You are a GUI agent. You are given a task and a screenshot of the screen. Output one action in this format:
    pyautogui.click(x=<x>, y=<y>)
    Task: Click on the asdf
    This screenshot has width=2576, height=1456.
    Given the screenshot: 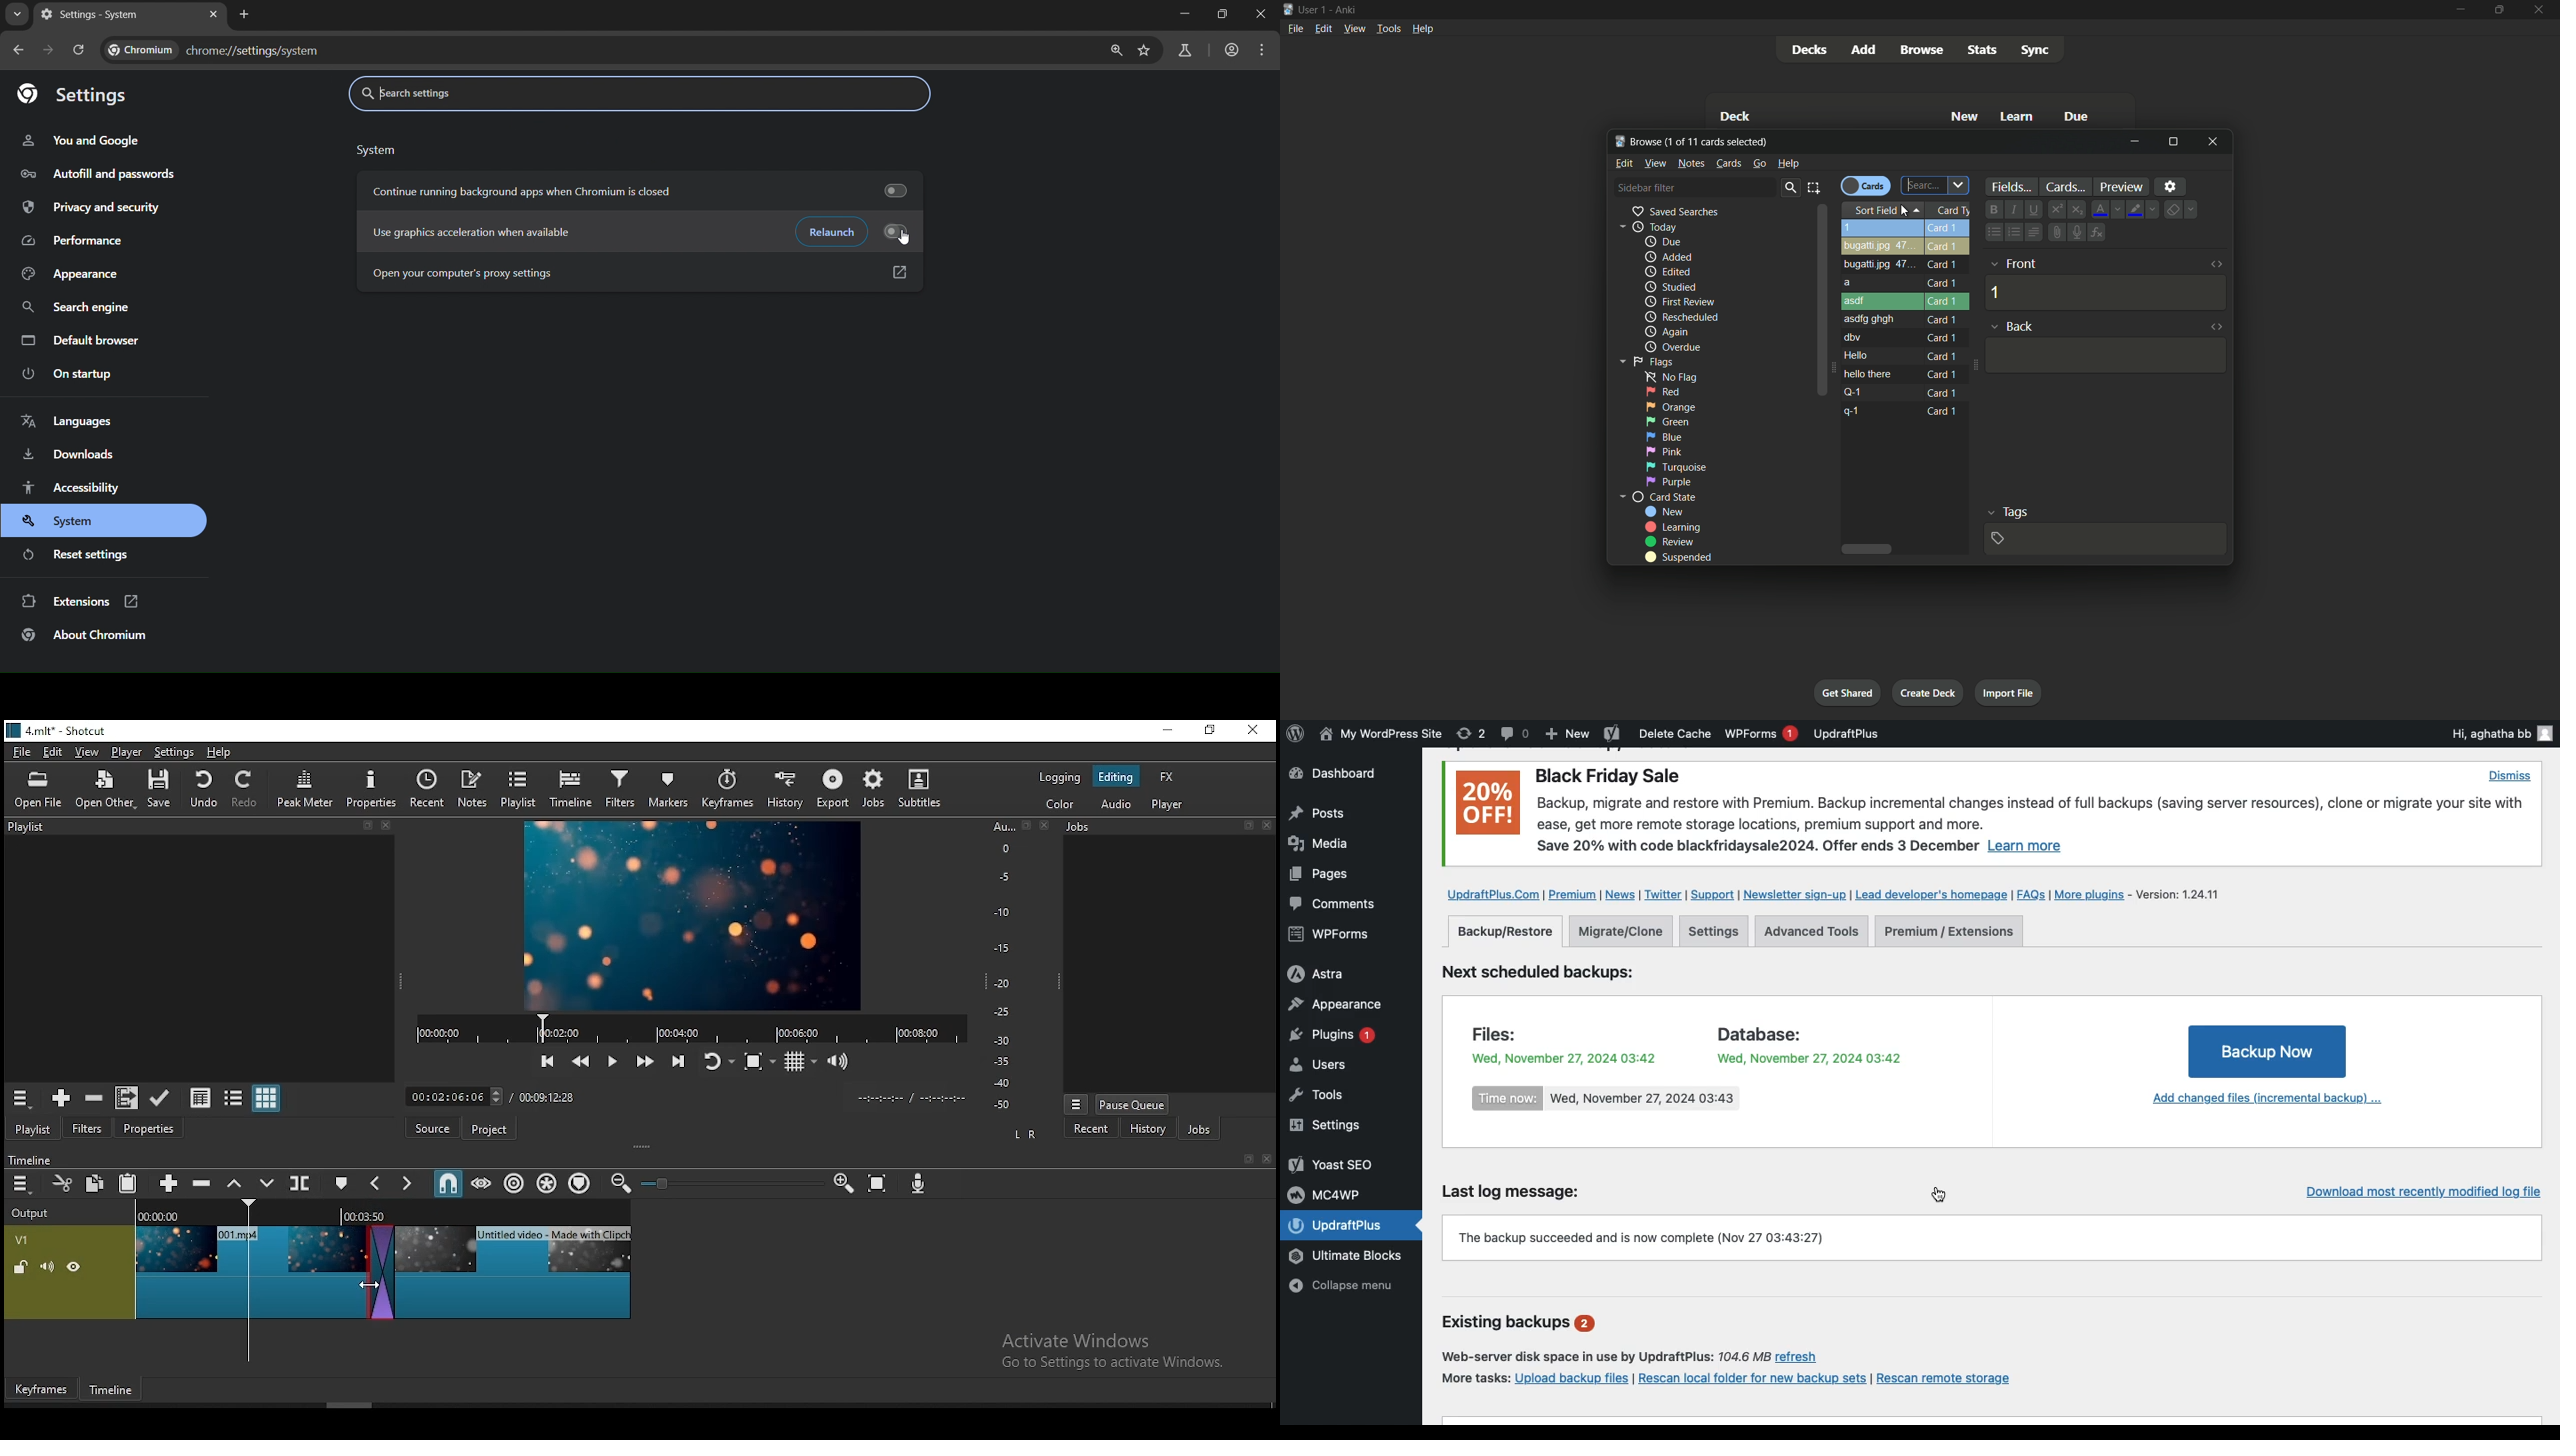 What is the action you would take?
    pyautogui.click(x=1857, y=301)
    